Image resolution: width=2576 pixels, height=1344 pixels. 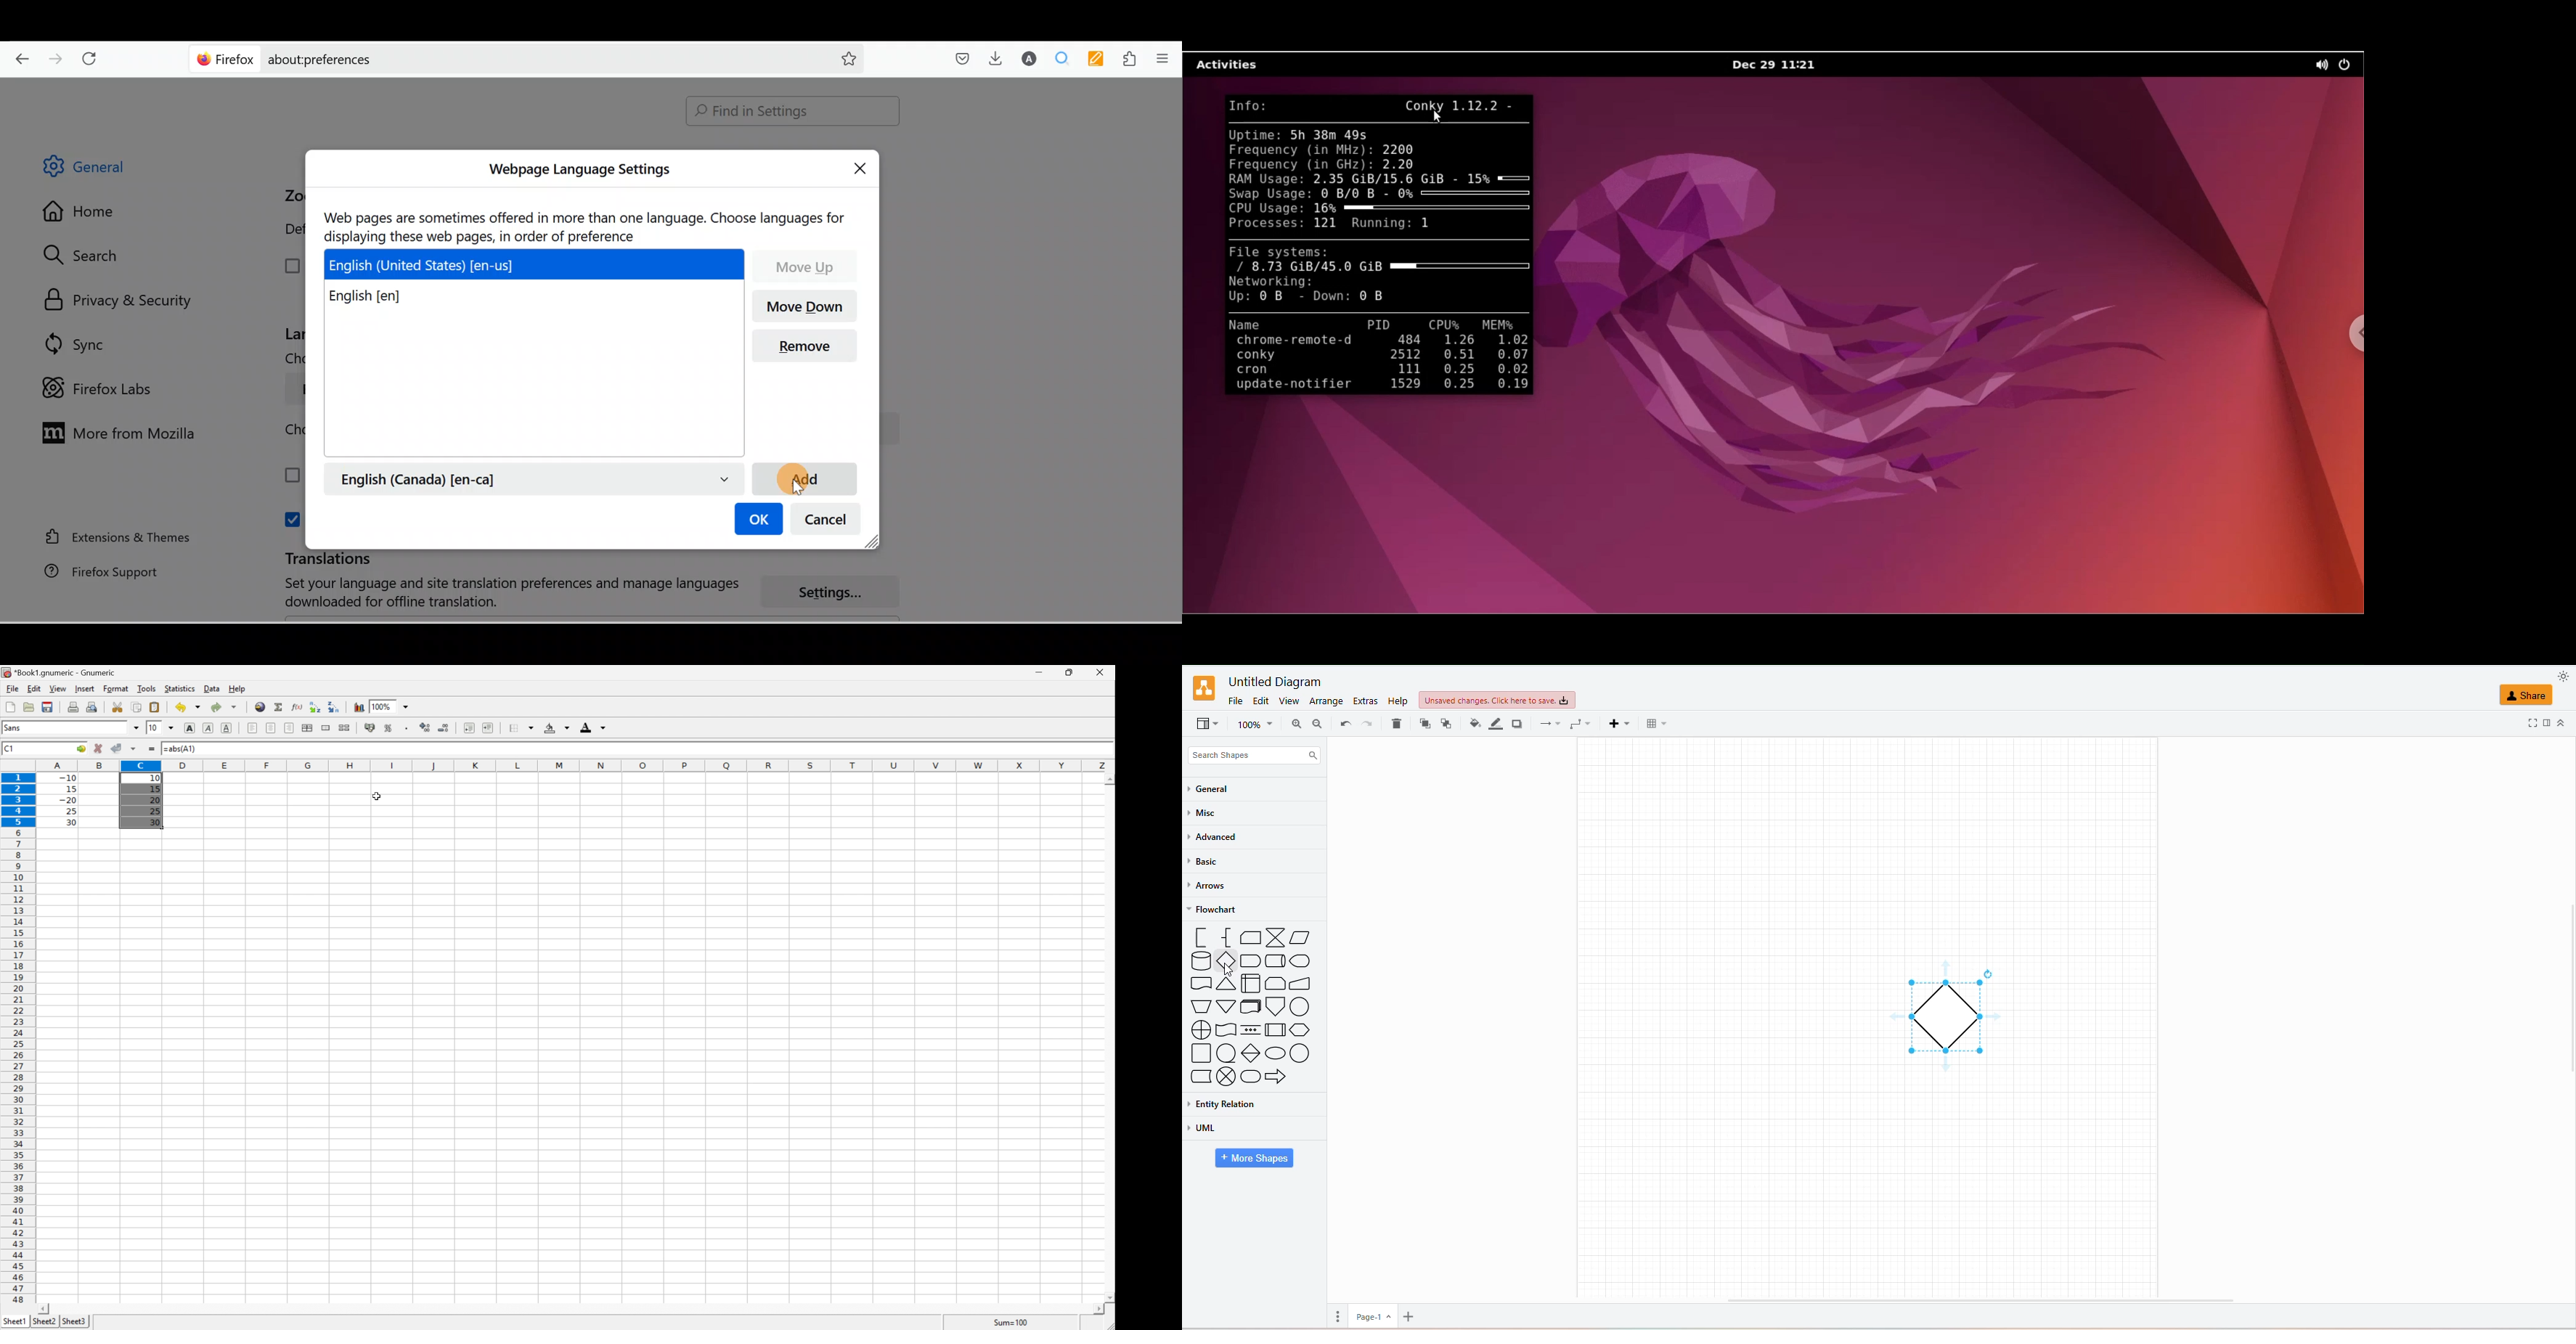 I want to click on Background, so click(x=550, y=728).